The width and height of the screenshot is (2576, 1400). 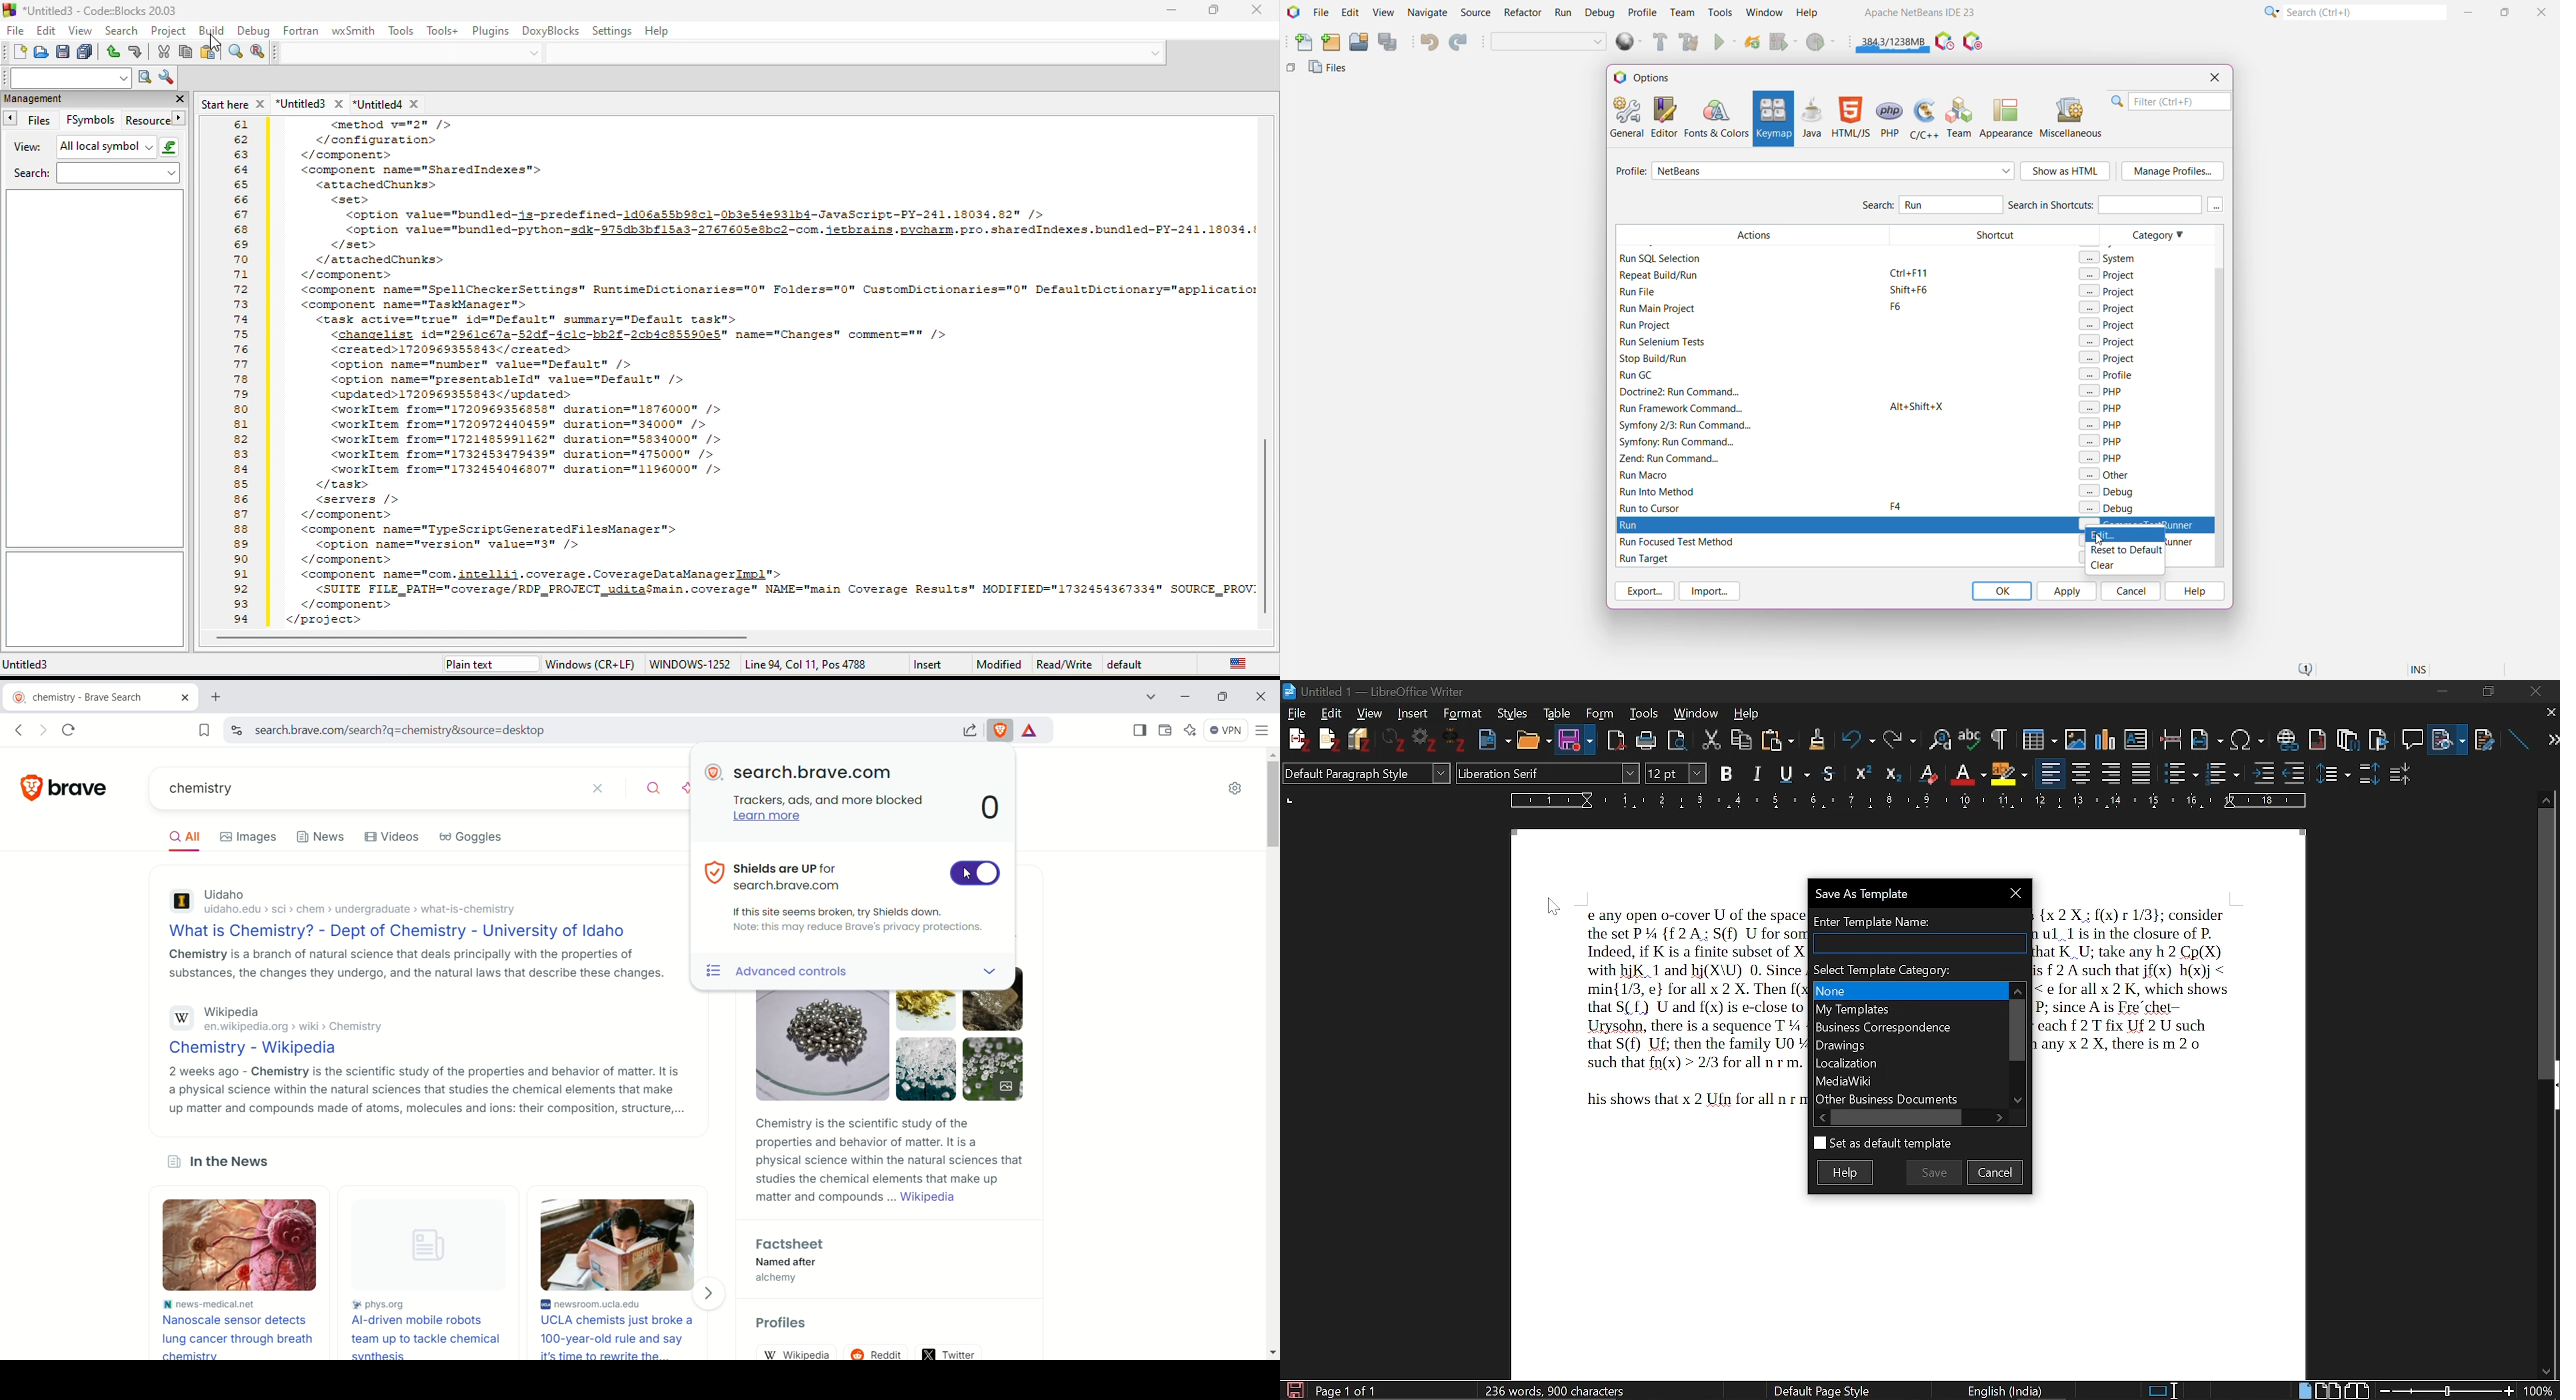 I want to click on files, so click(x=33, y=121).